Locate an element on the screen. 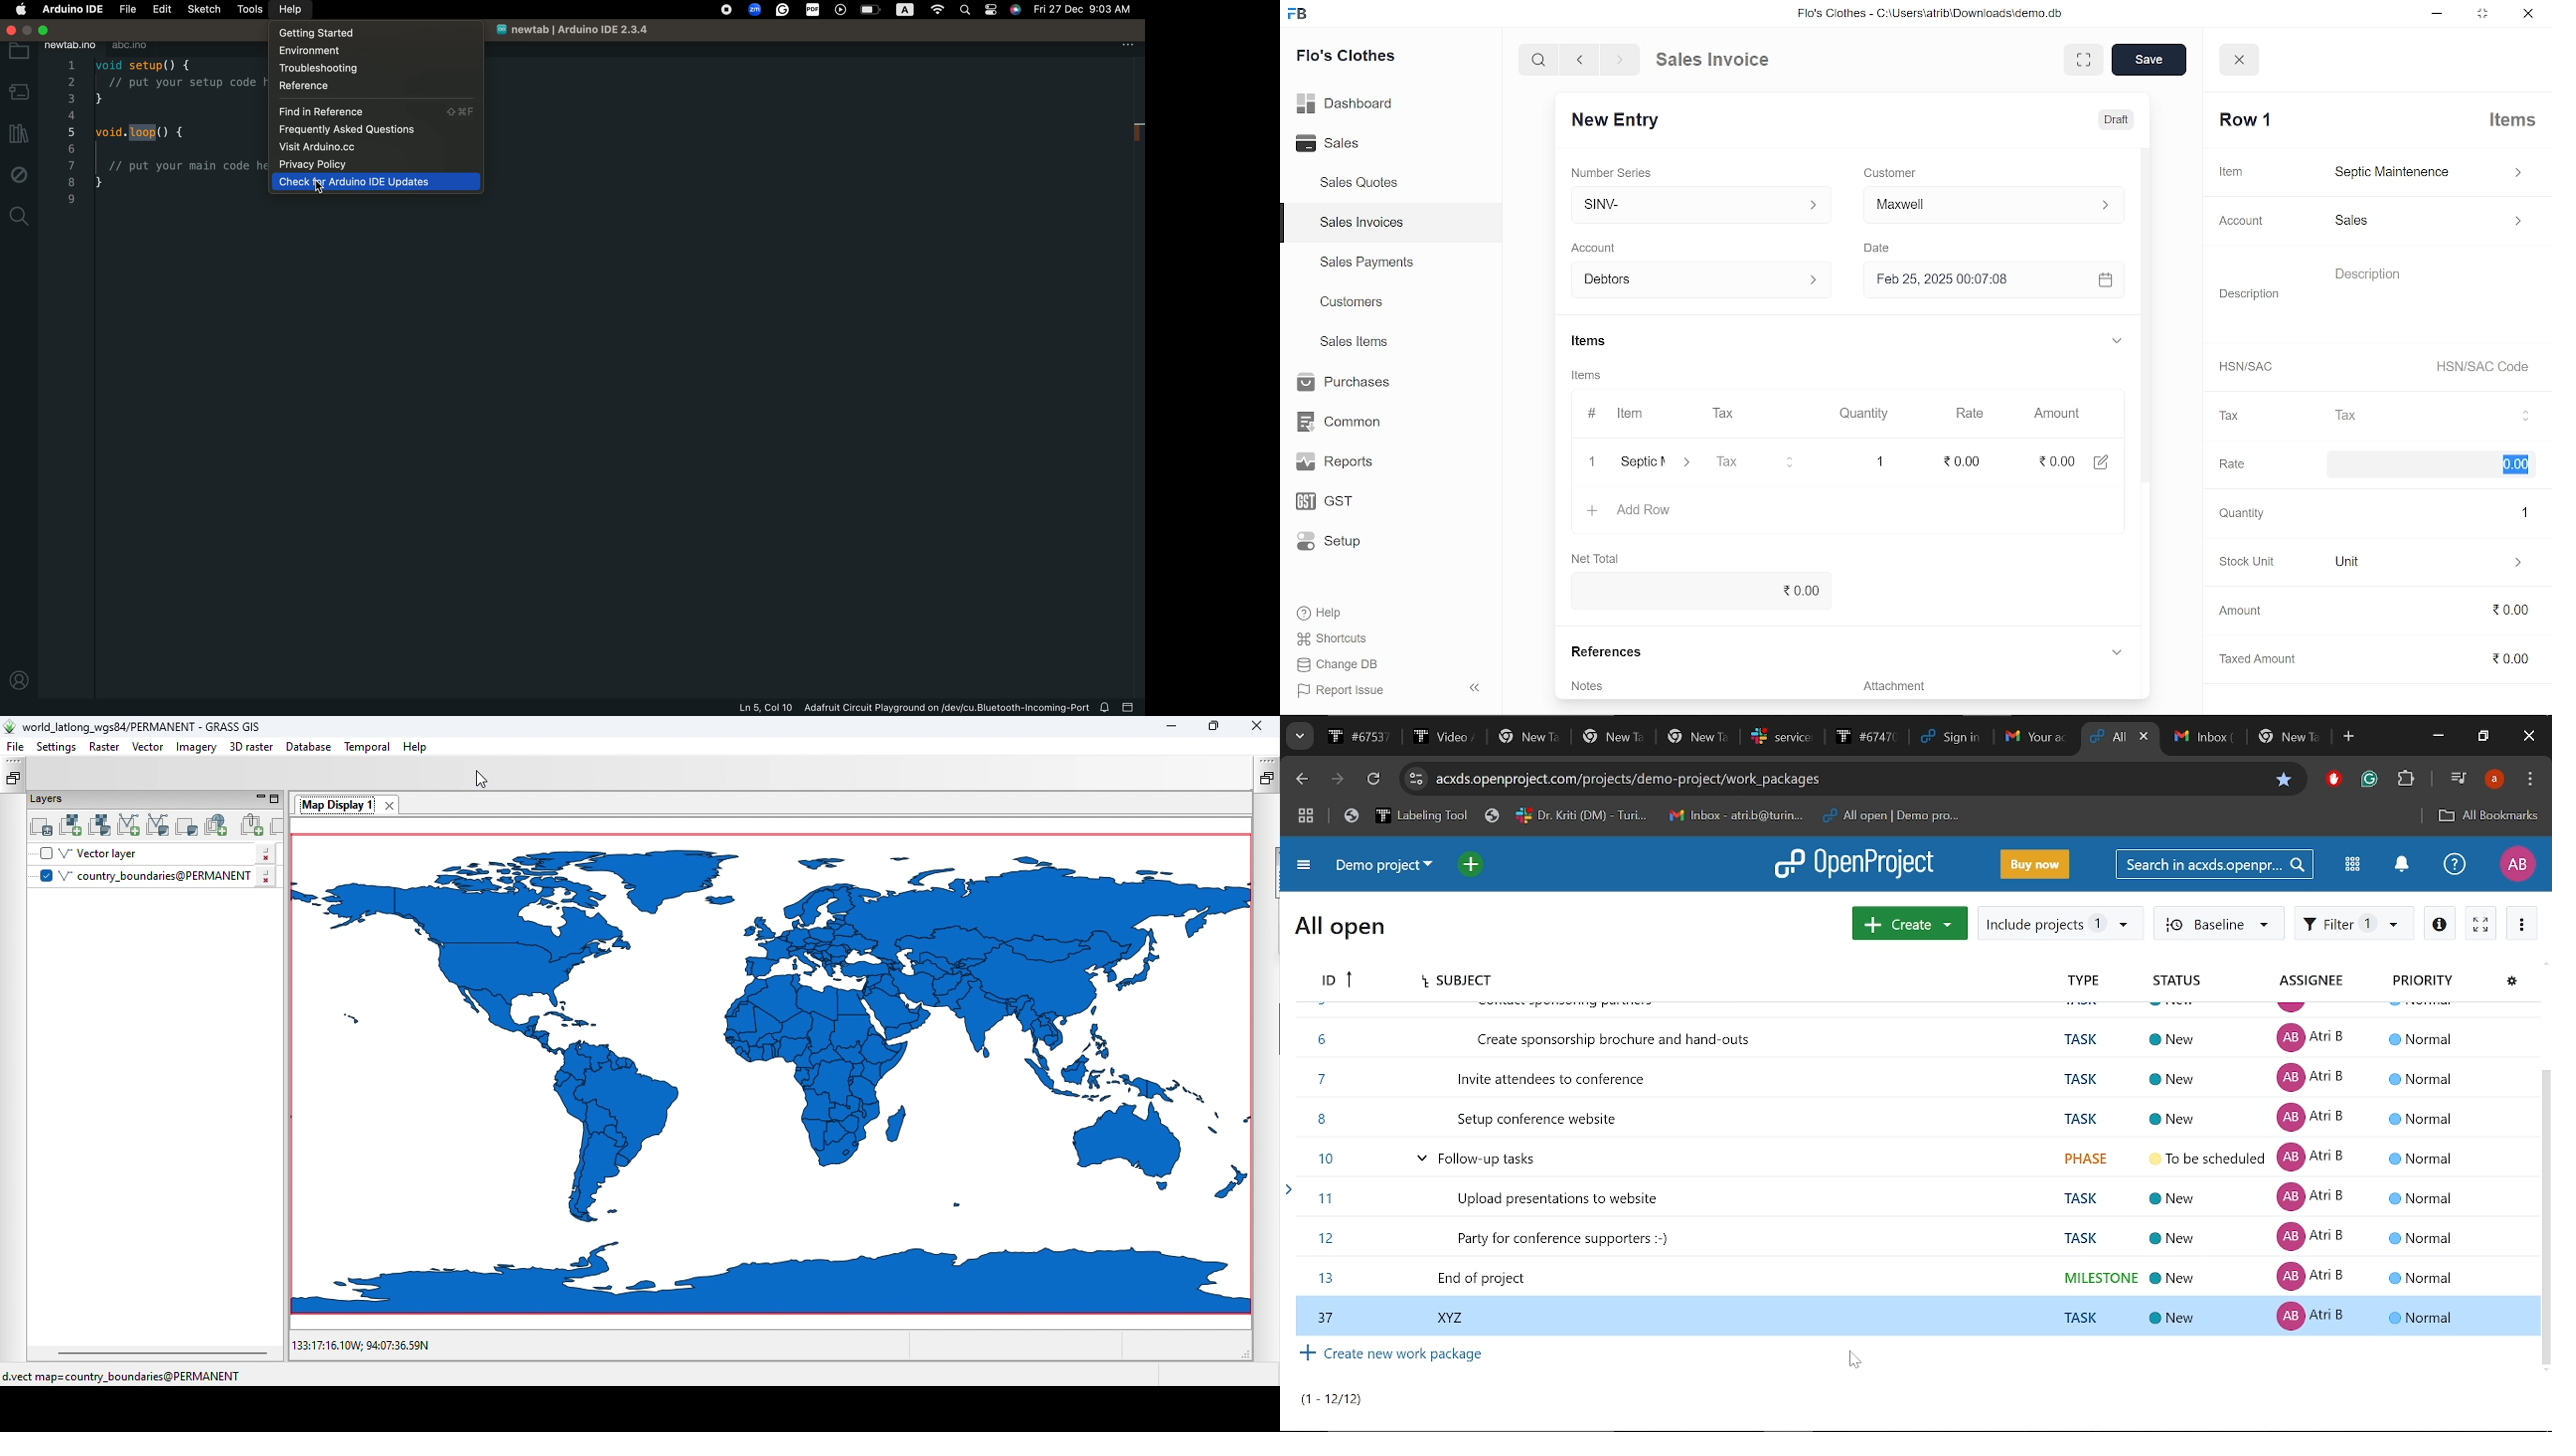 The image size is (2576, 1456). Create new work package is located at coordinates (1392, 1356).